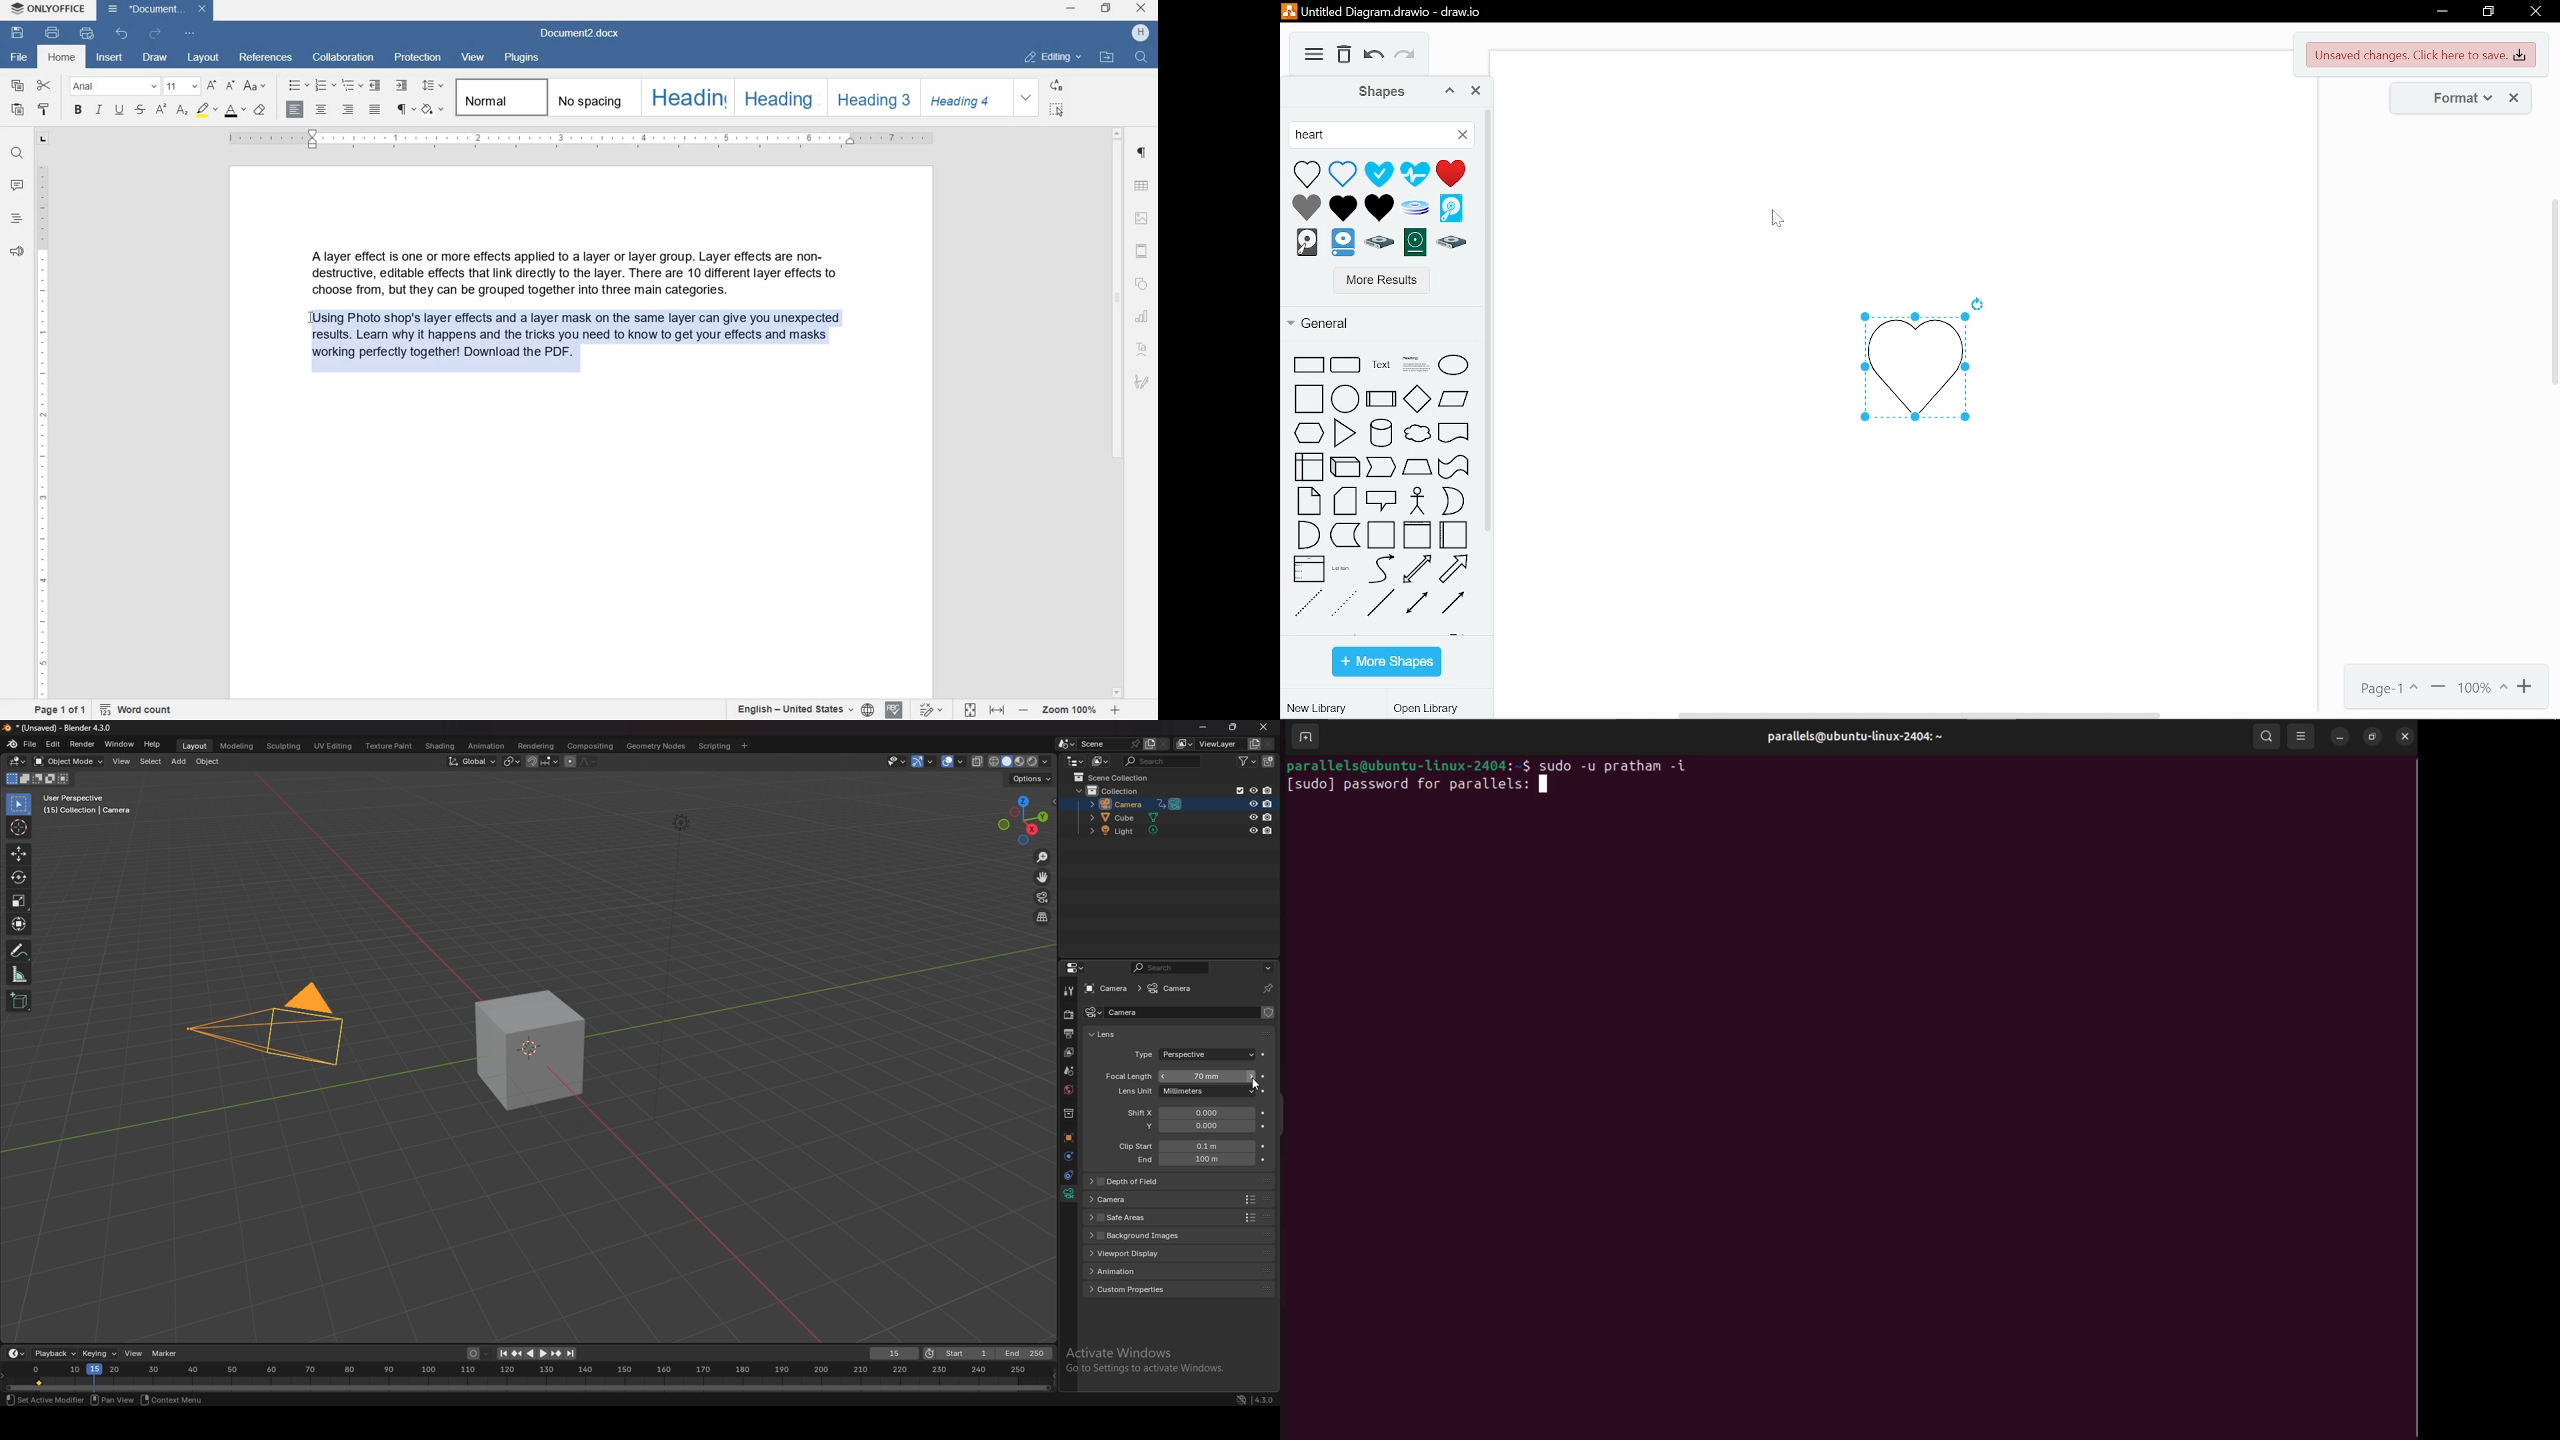 Image resolution: width=2576 pixels, height=1456 pixels. What do you see at coordinates (322, 110) in the screenshot?
I see `CENTER ALIGNMENT` at bounding box center [322, 110].